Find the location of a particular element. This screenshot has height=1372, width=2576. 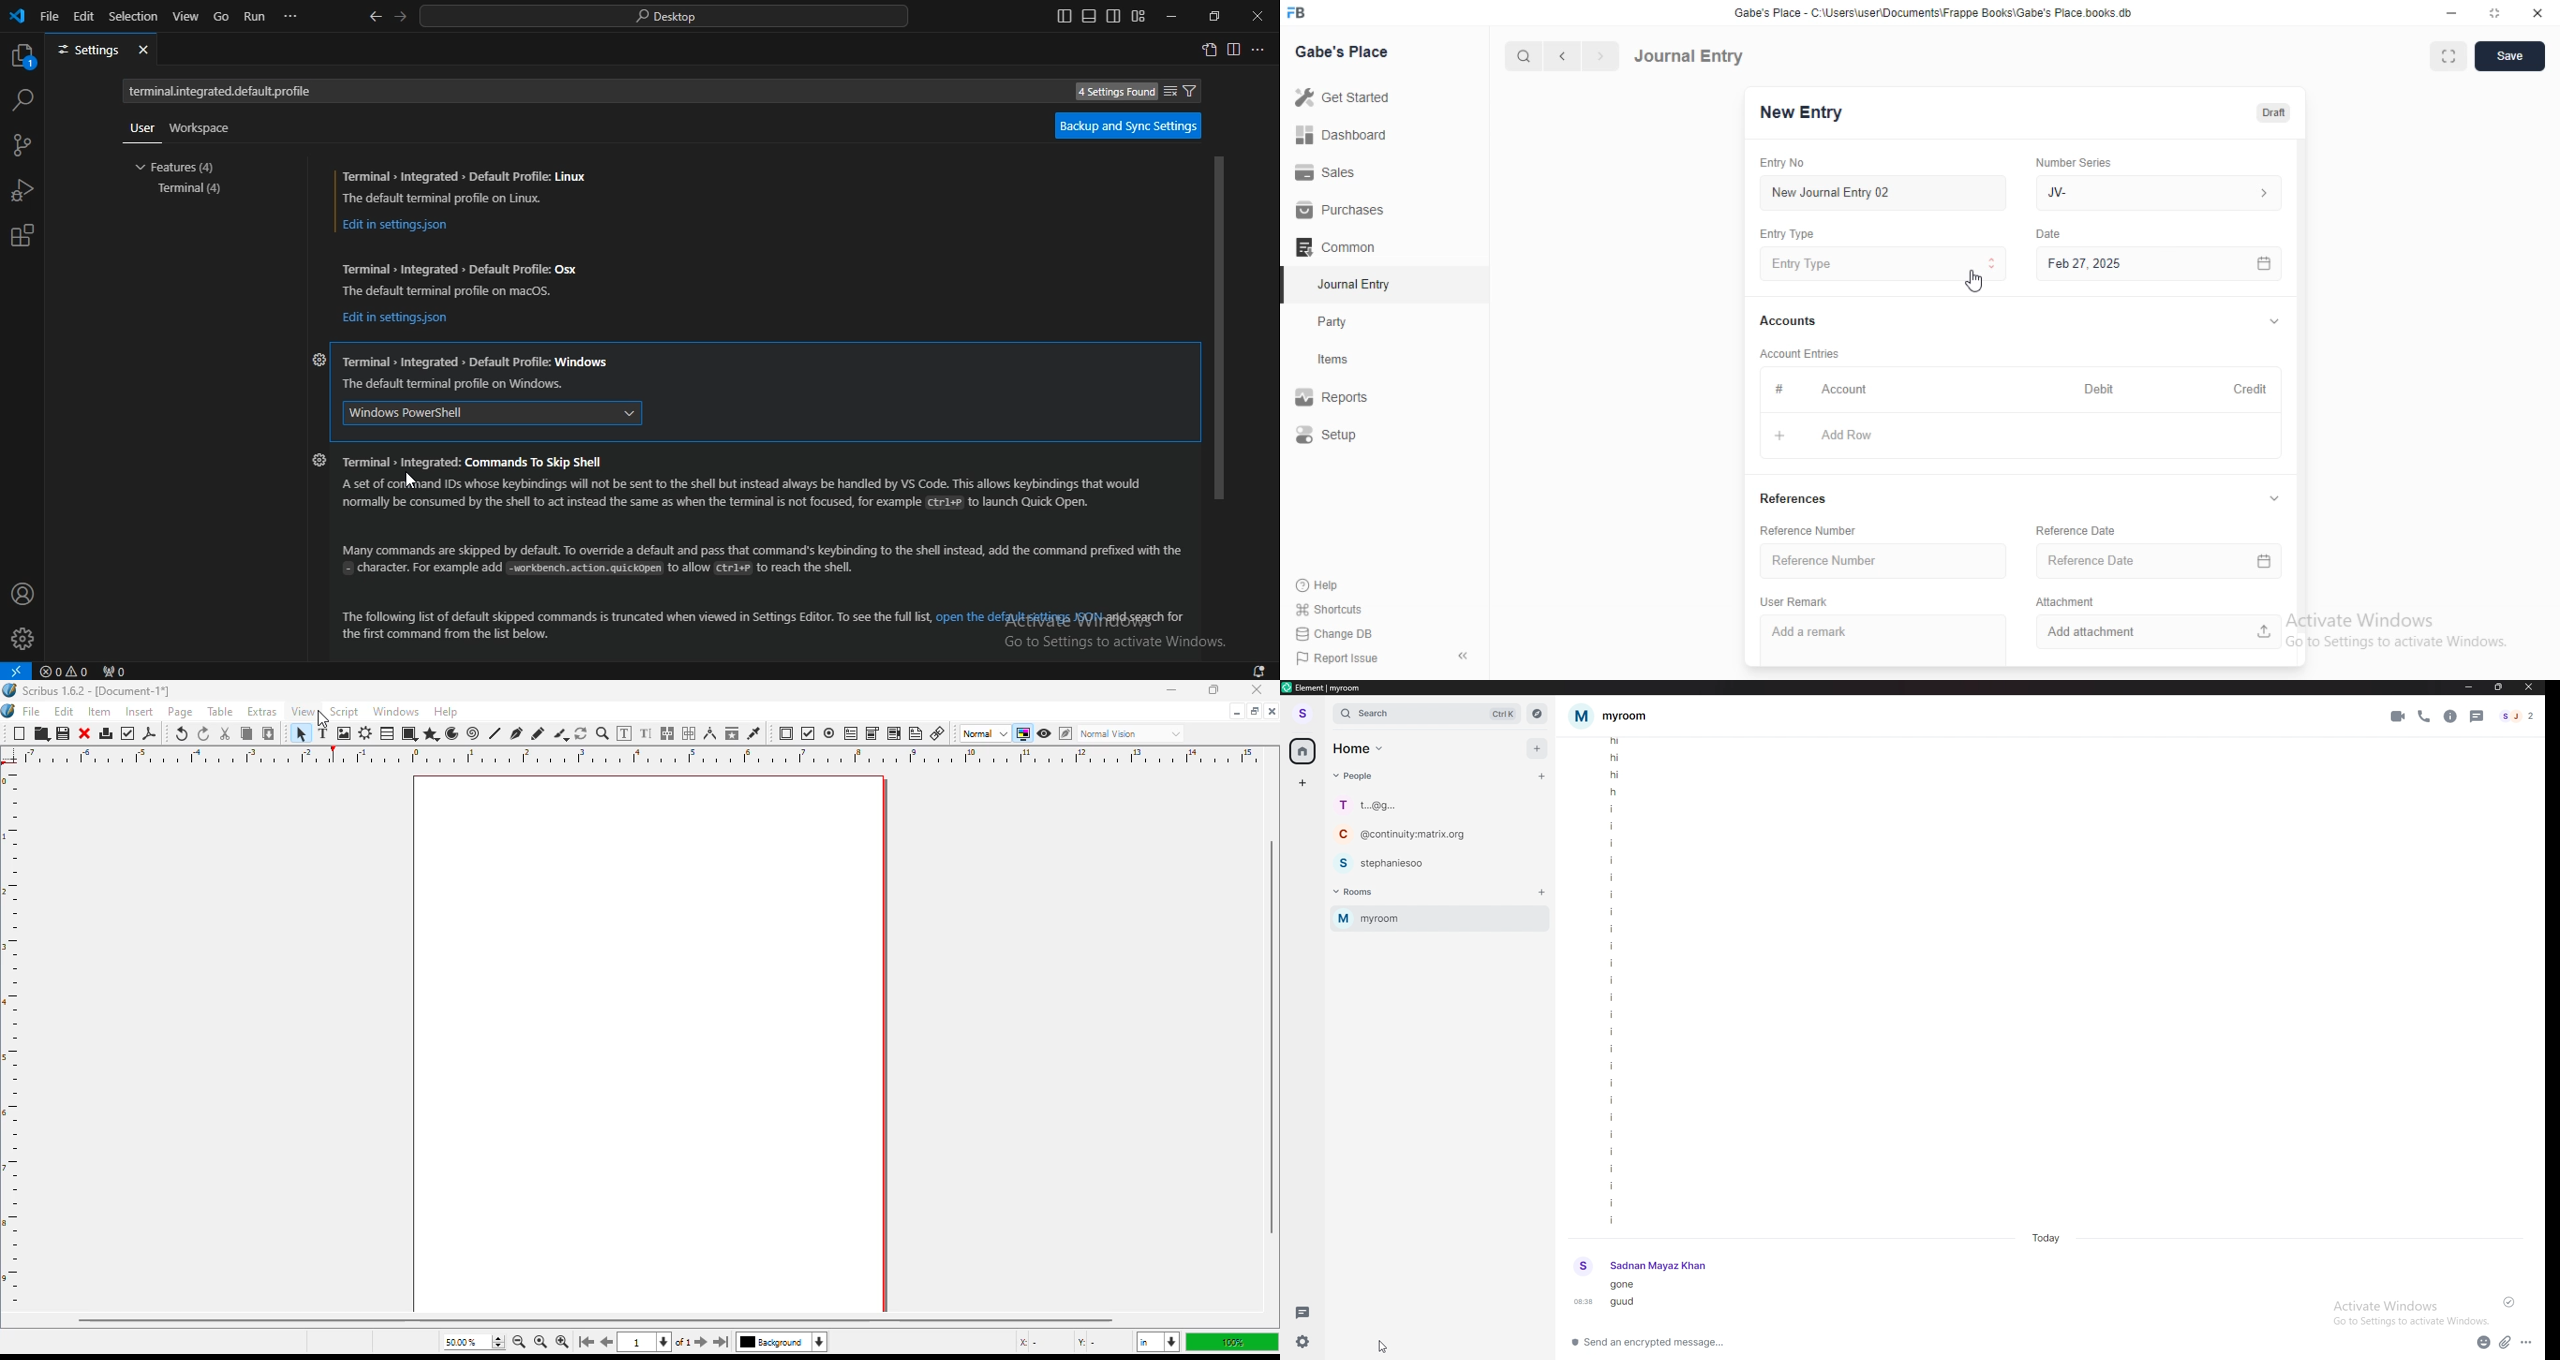

‘Reference Date is located at coordinates (2075, 530).